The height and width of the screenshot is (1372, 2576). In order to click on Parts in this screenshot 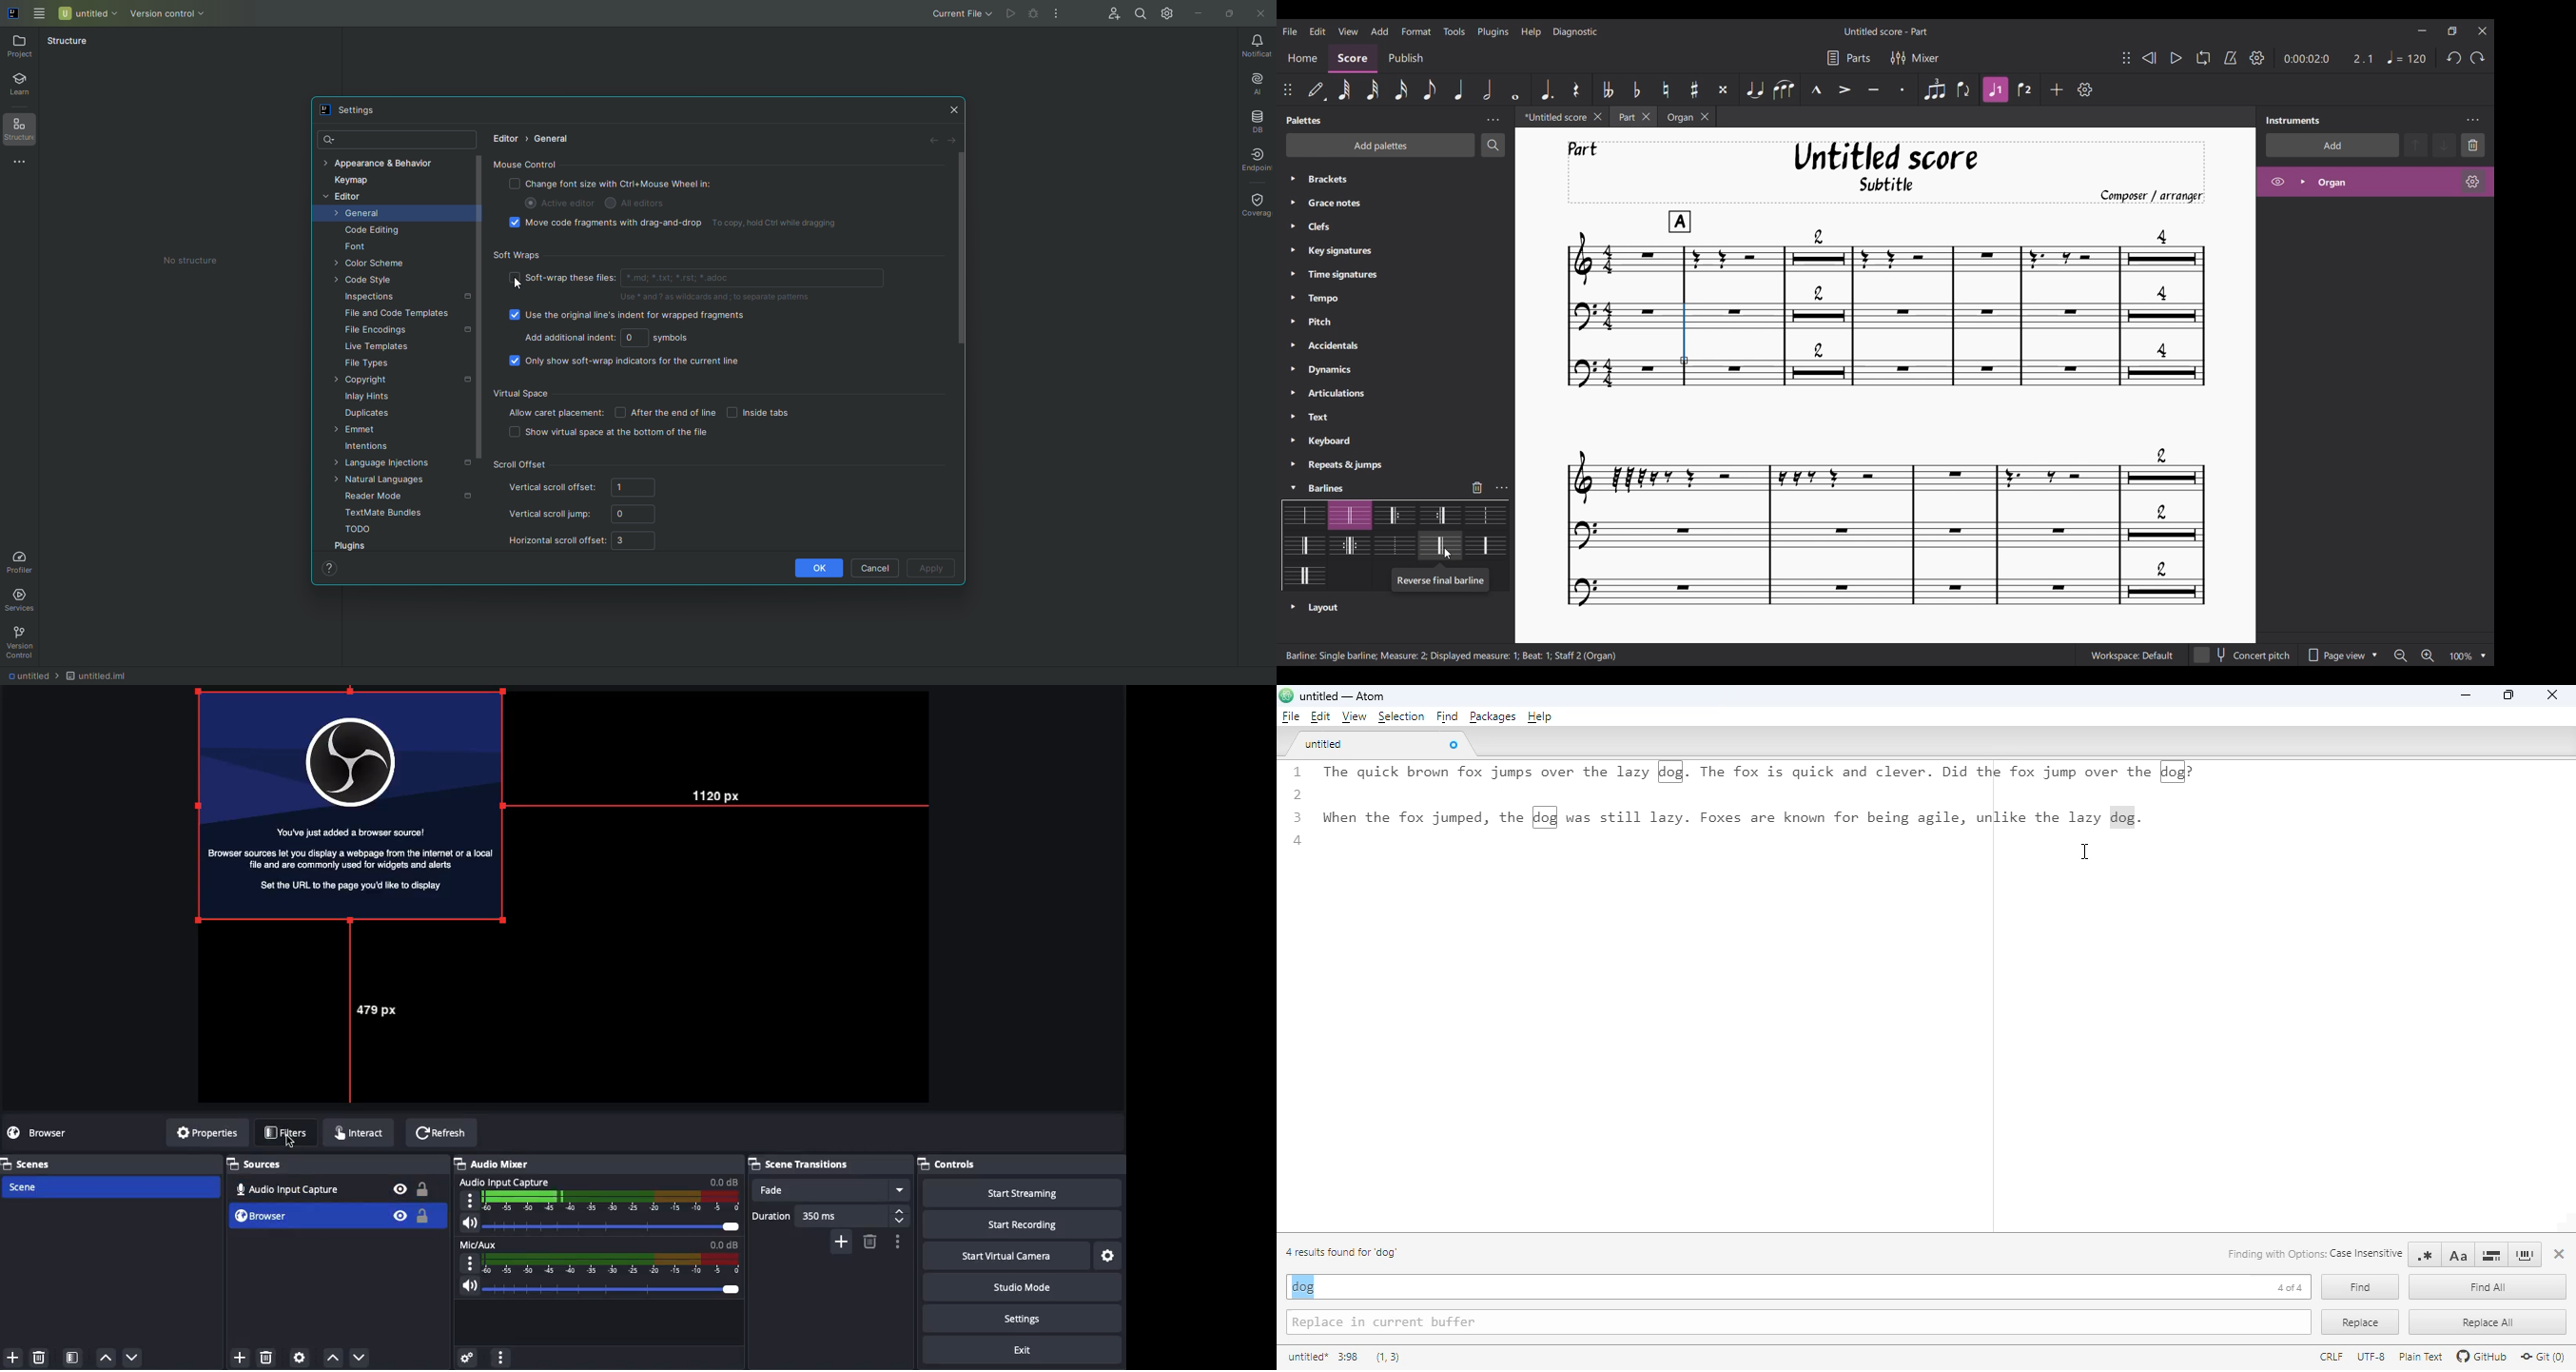, I will do `click(1849, 58)`.